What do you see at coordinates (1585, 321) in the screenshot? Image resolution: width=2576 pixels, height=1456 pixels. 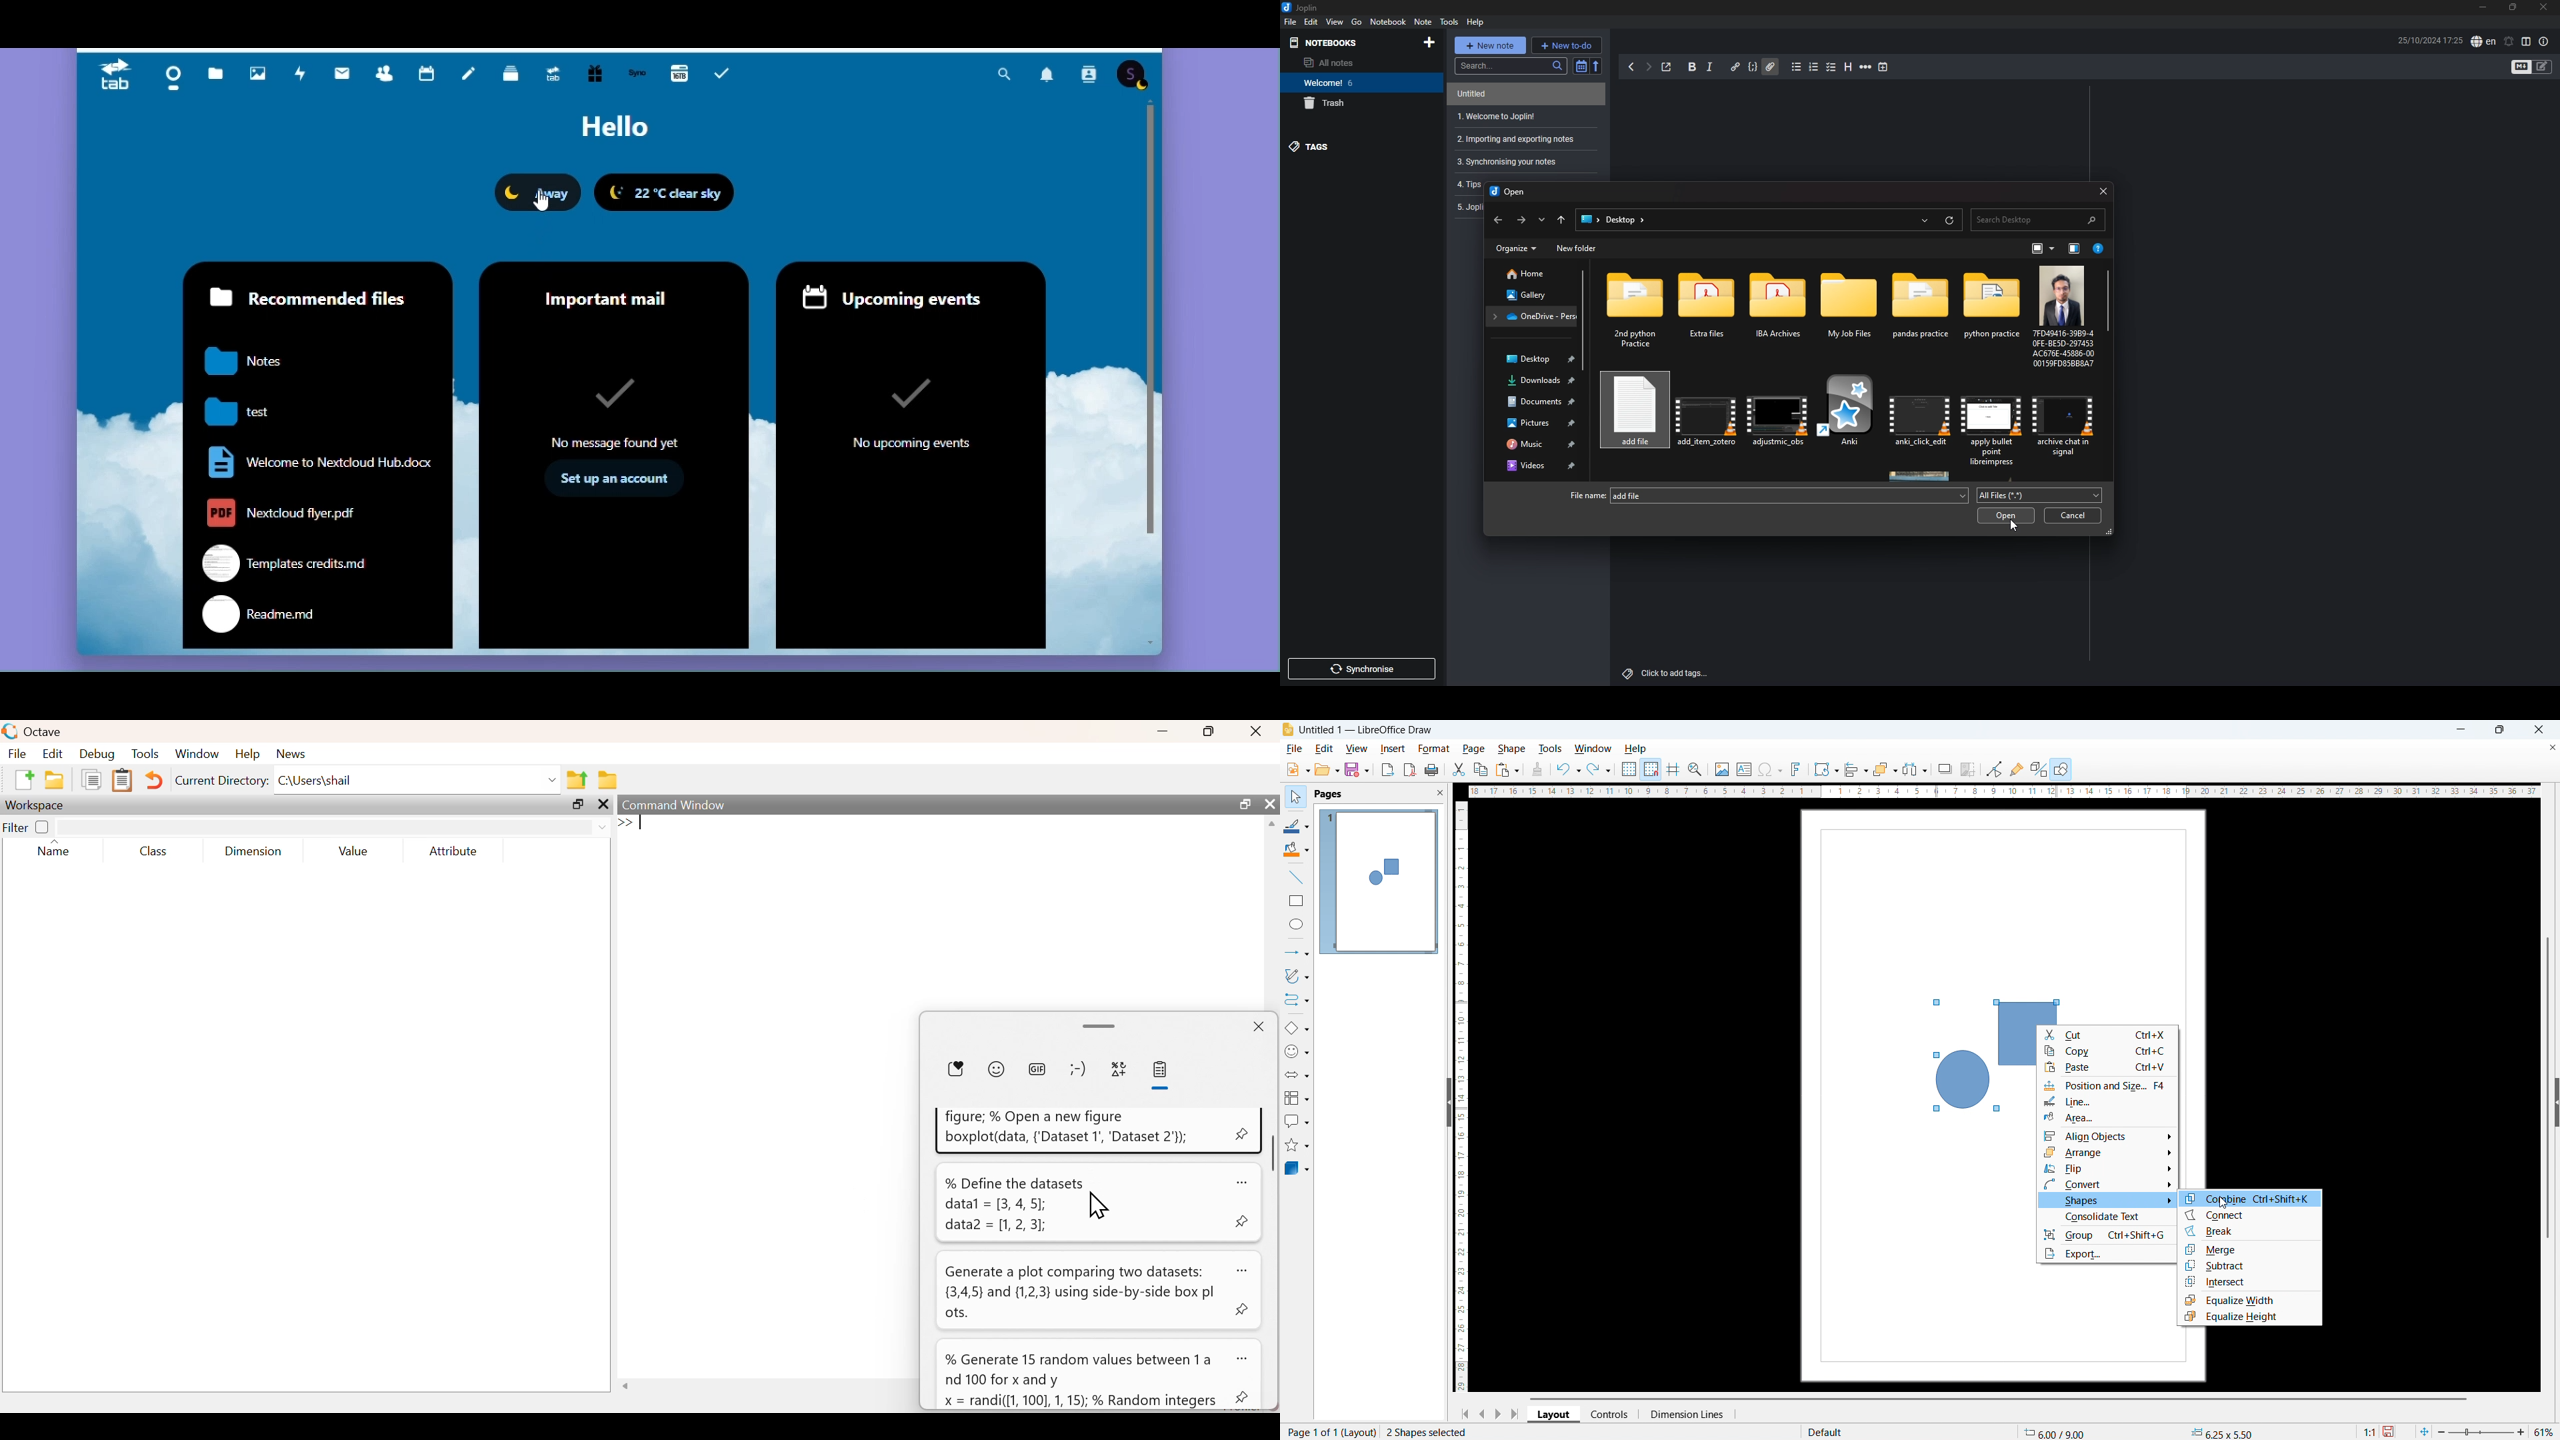 I see `scroll bar` at bounding box center [1585, 321].